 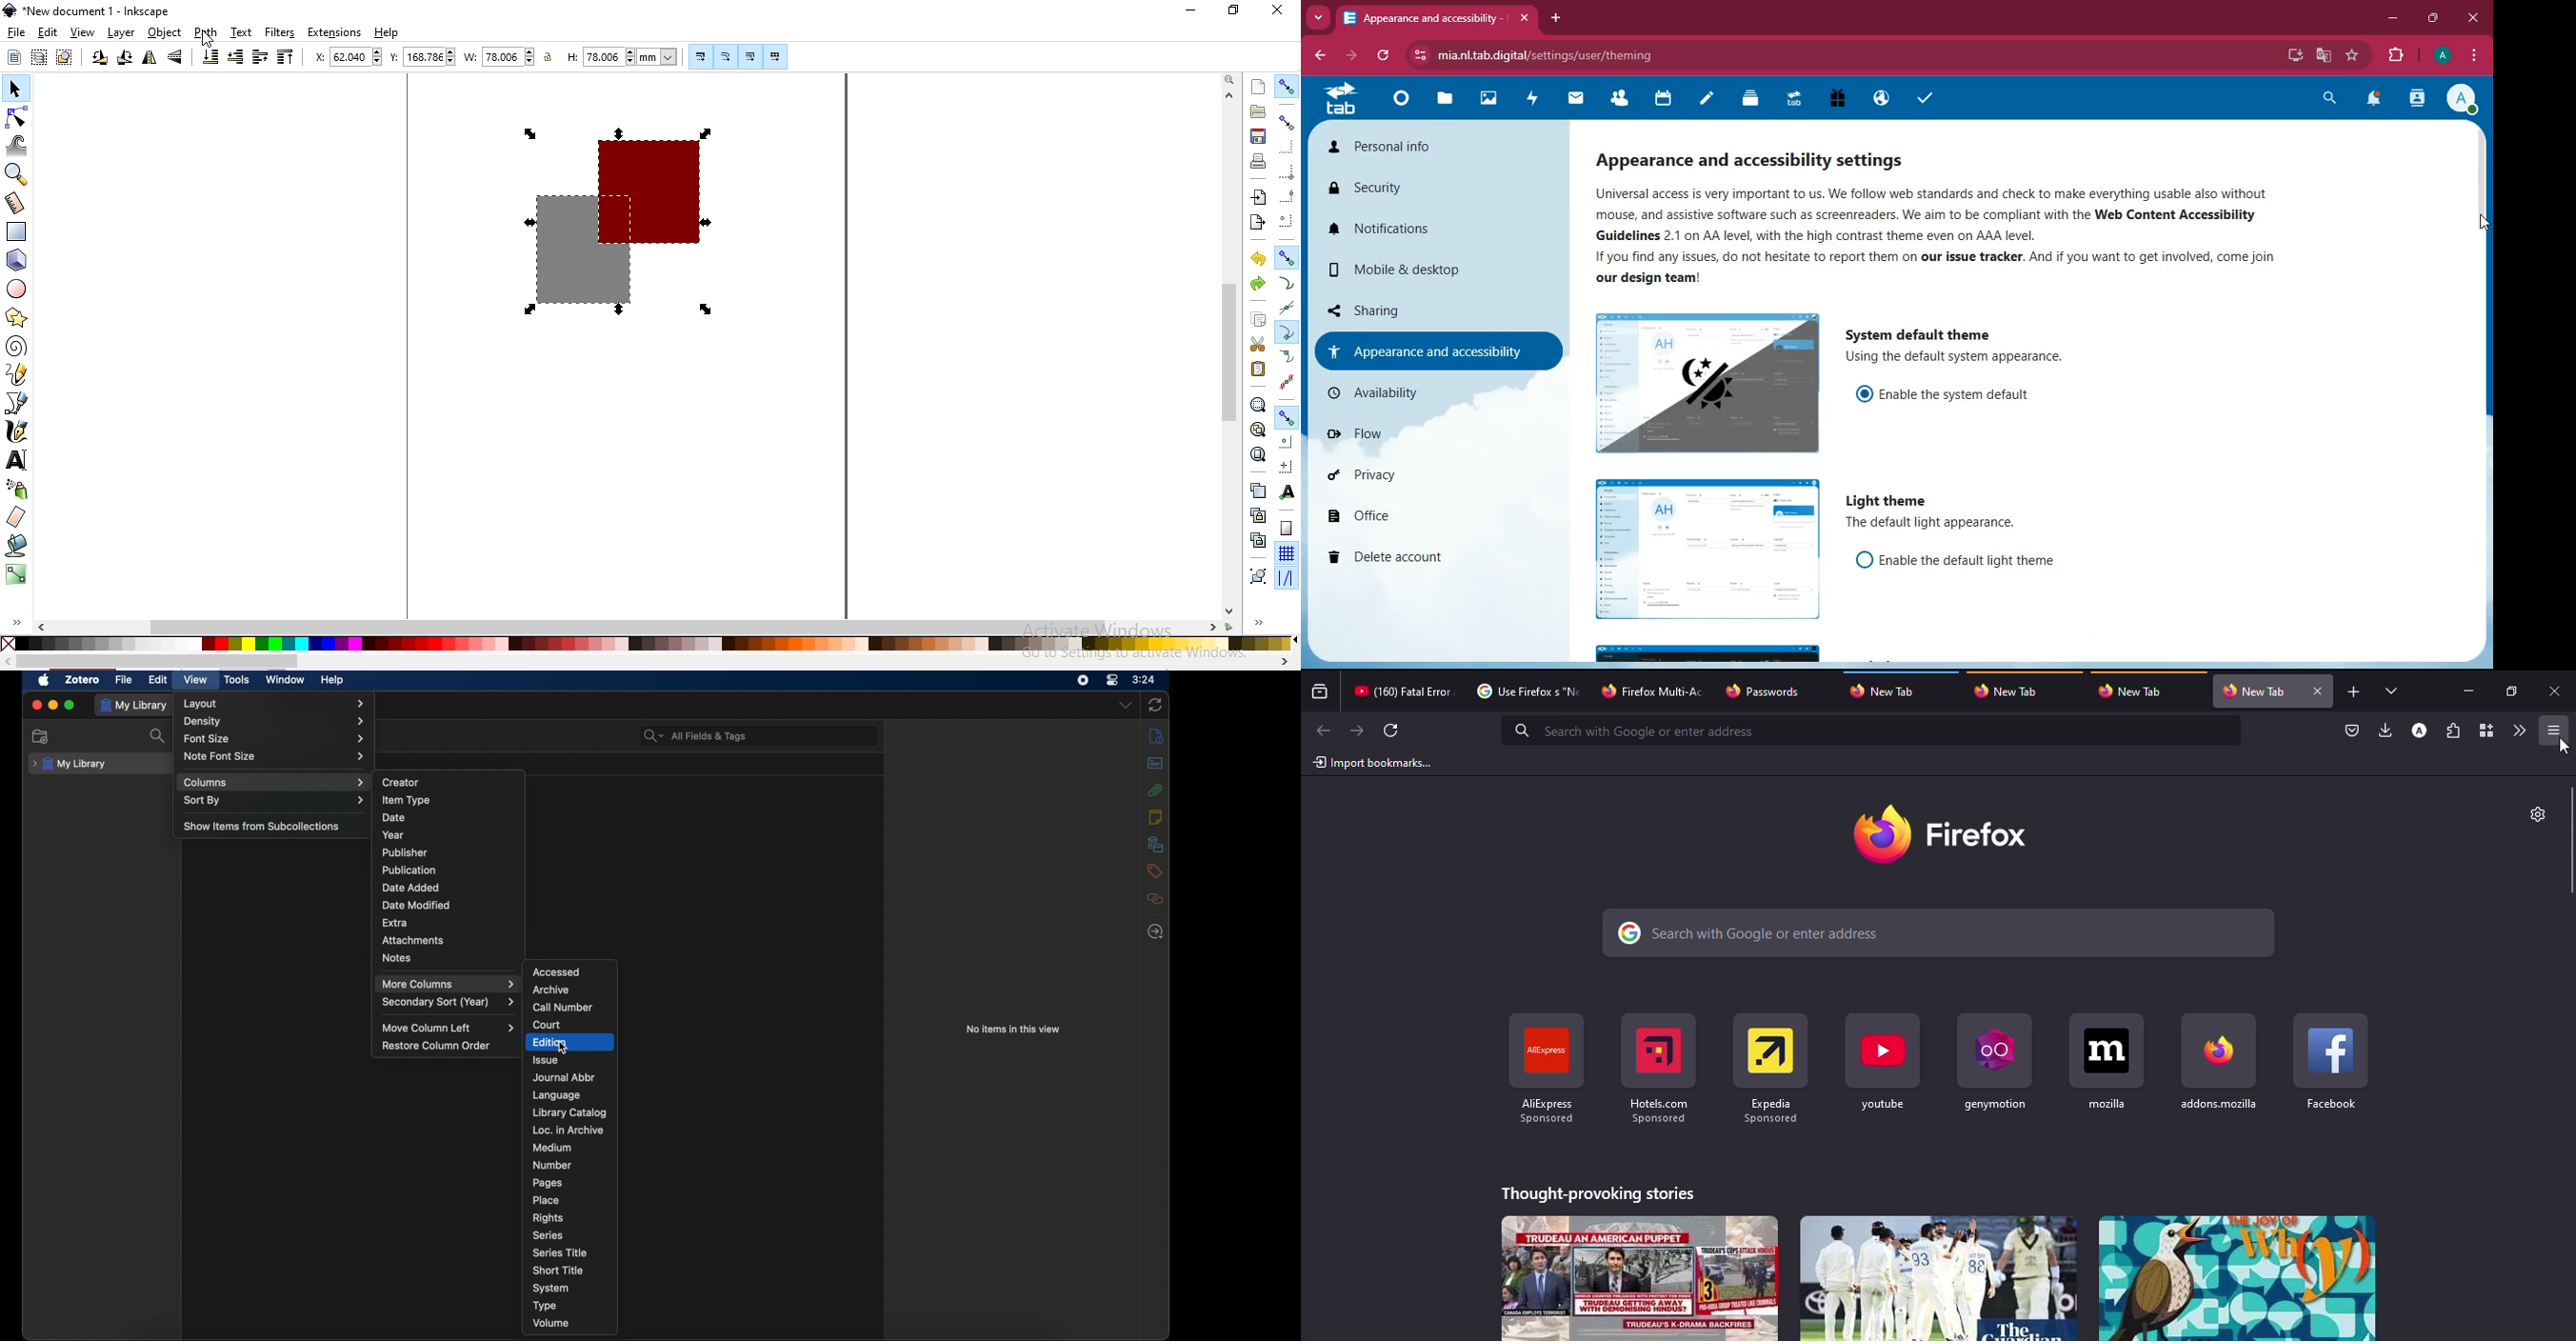 I want to click on view tab, so click(x=2392, y=690).